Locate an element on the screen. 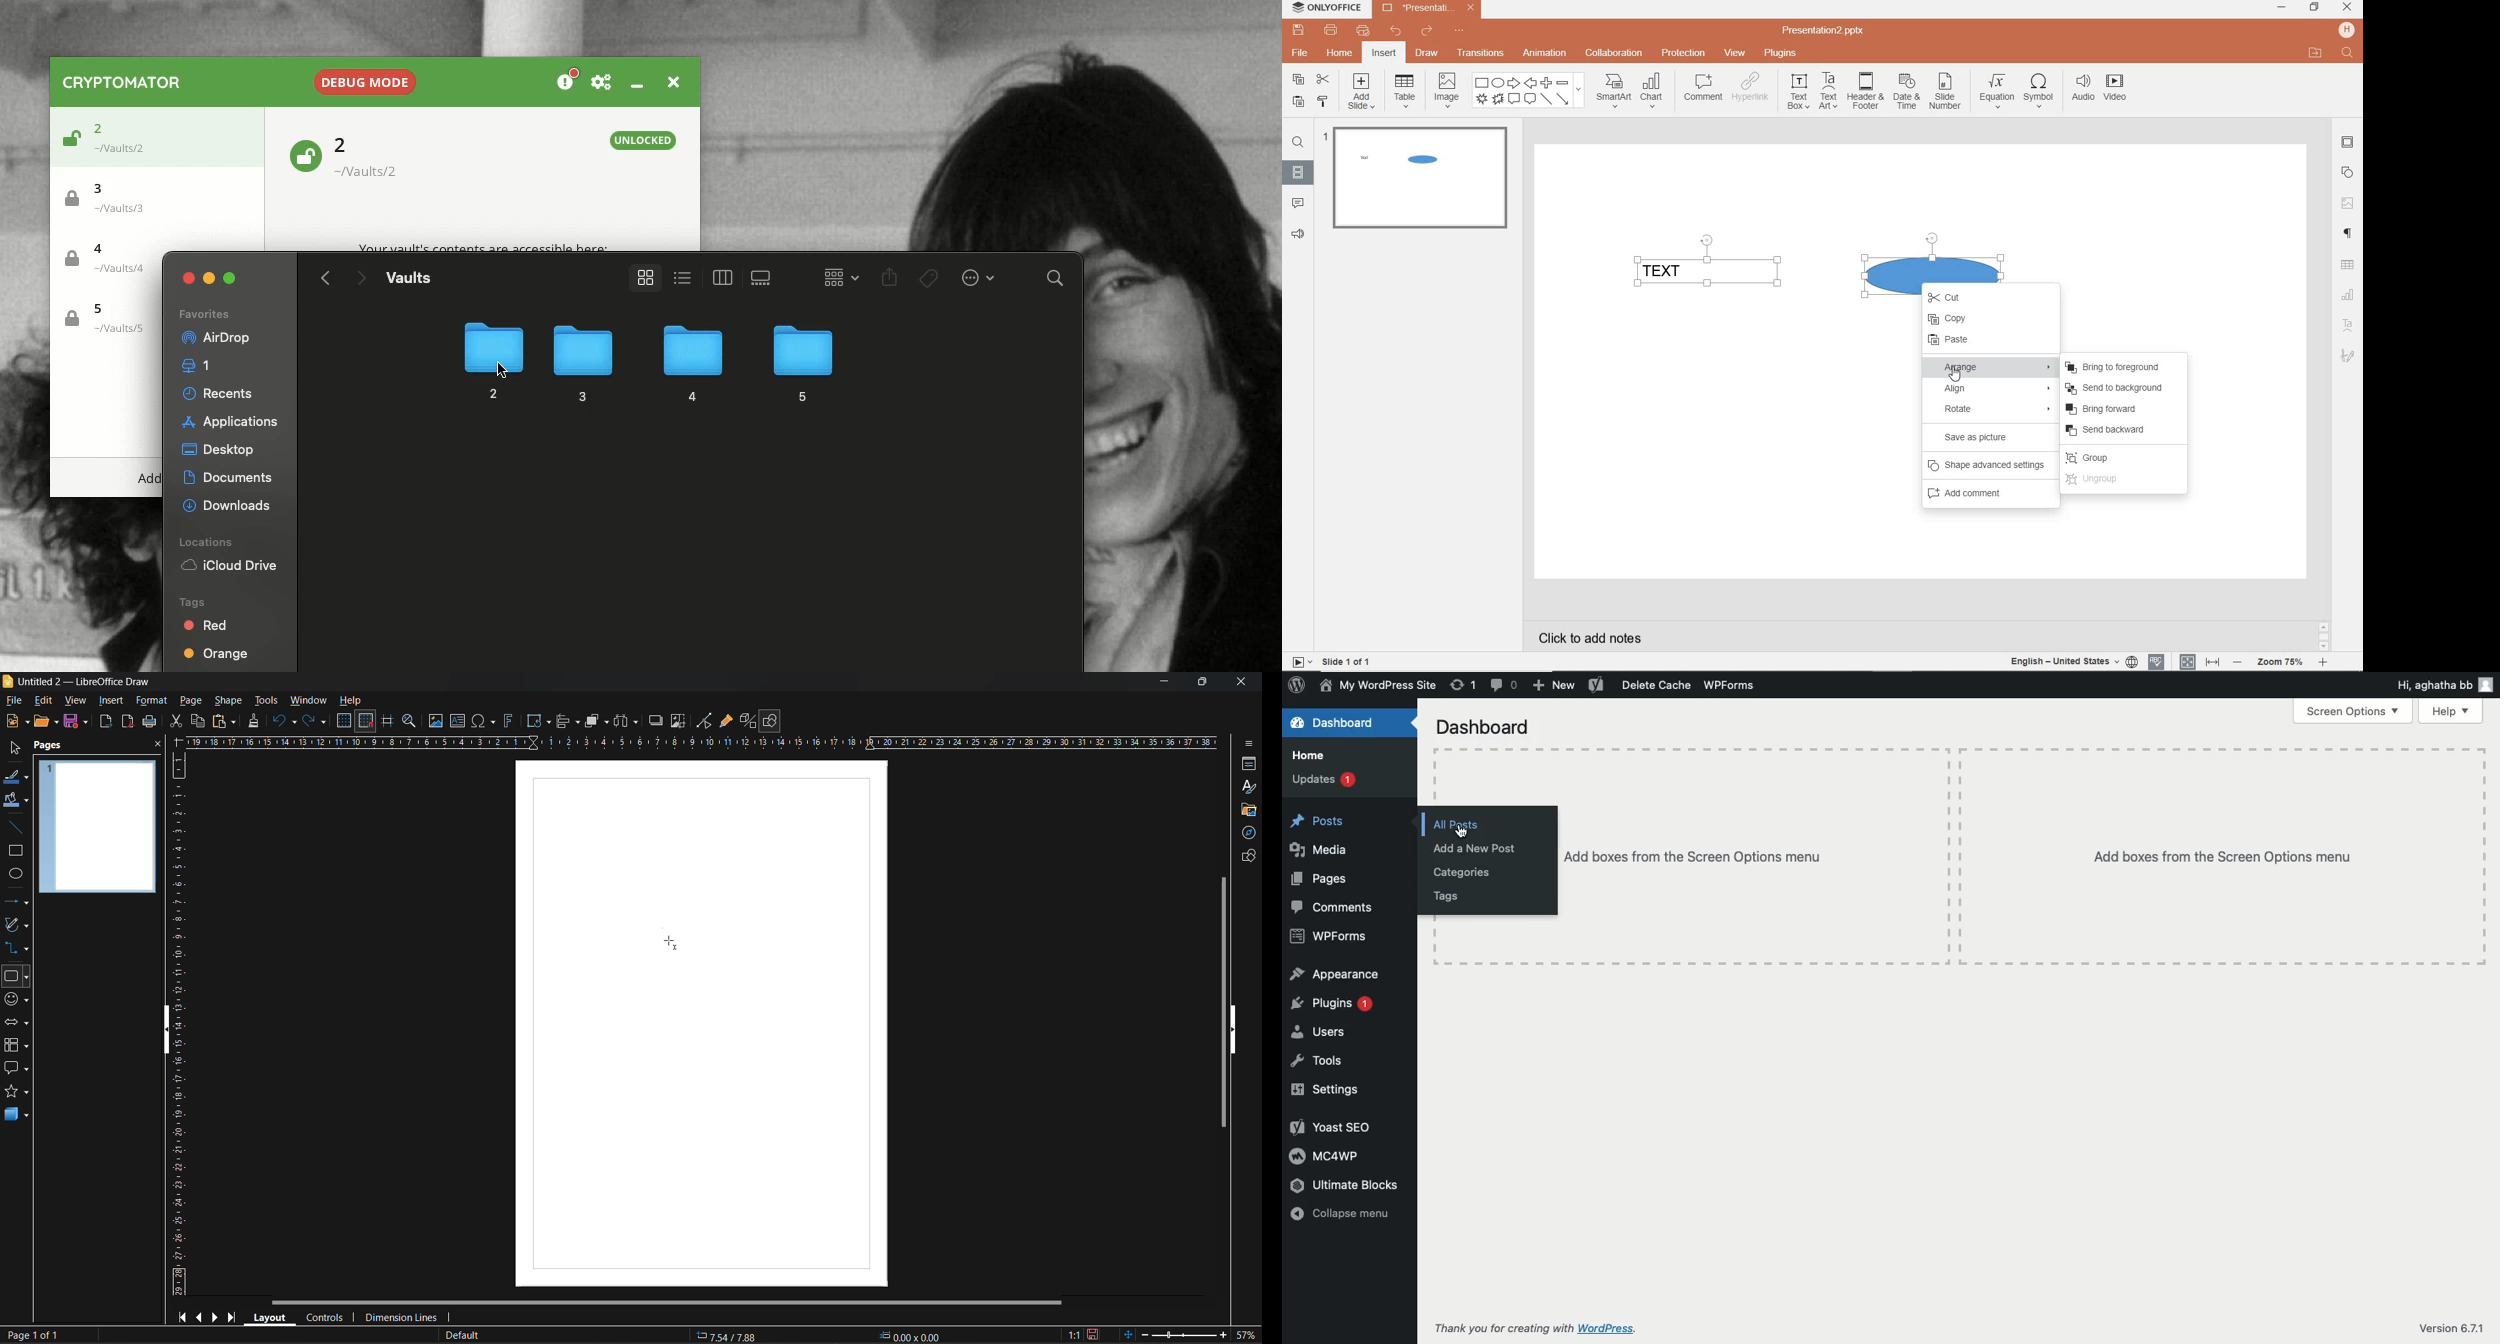 The width and height of the screenshot is (2520, 1344). toggle point edit mode is located at coordinates (706, 721).